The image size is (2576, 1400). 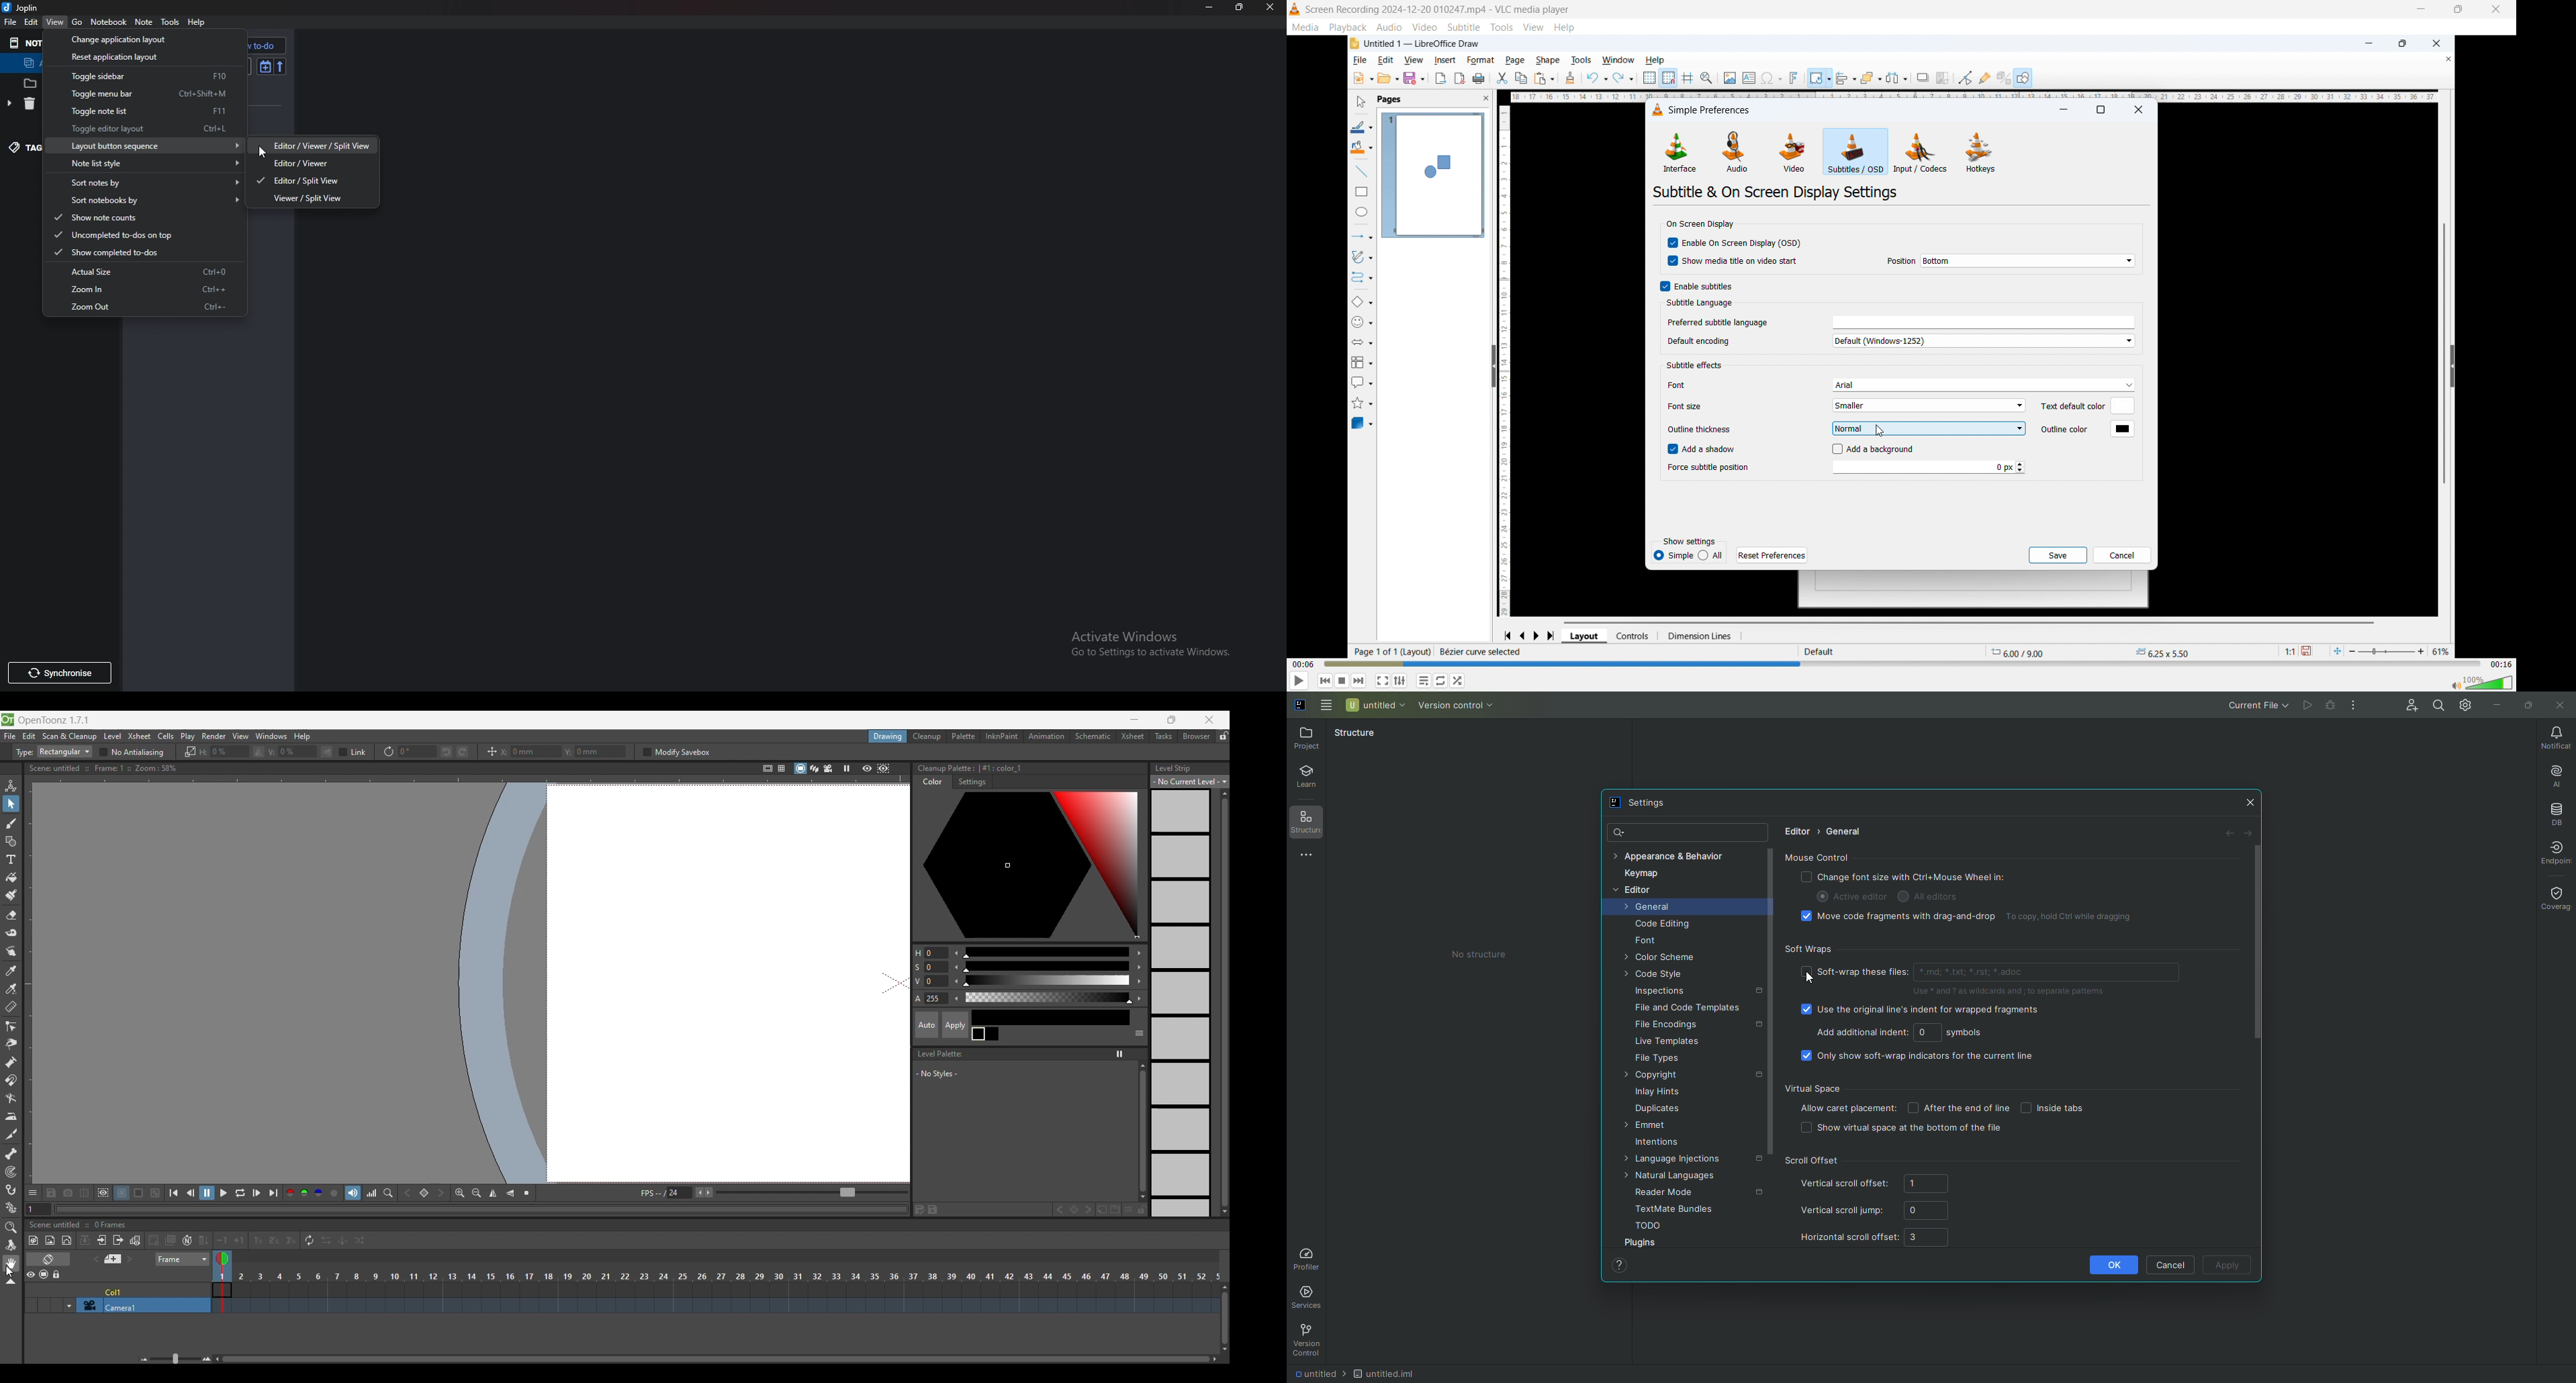 I want to click on go, so click(x=77, y=21).